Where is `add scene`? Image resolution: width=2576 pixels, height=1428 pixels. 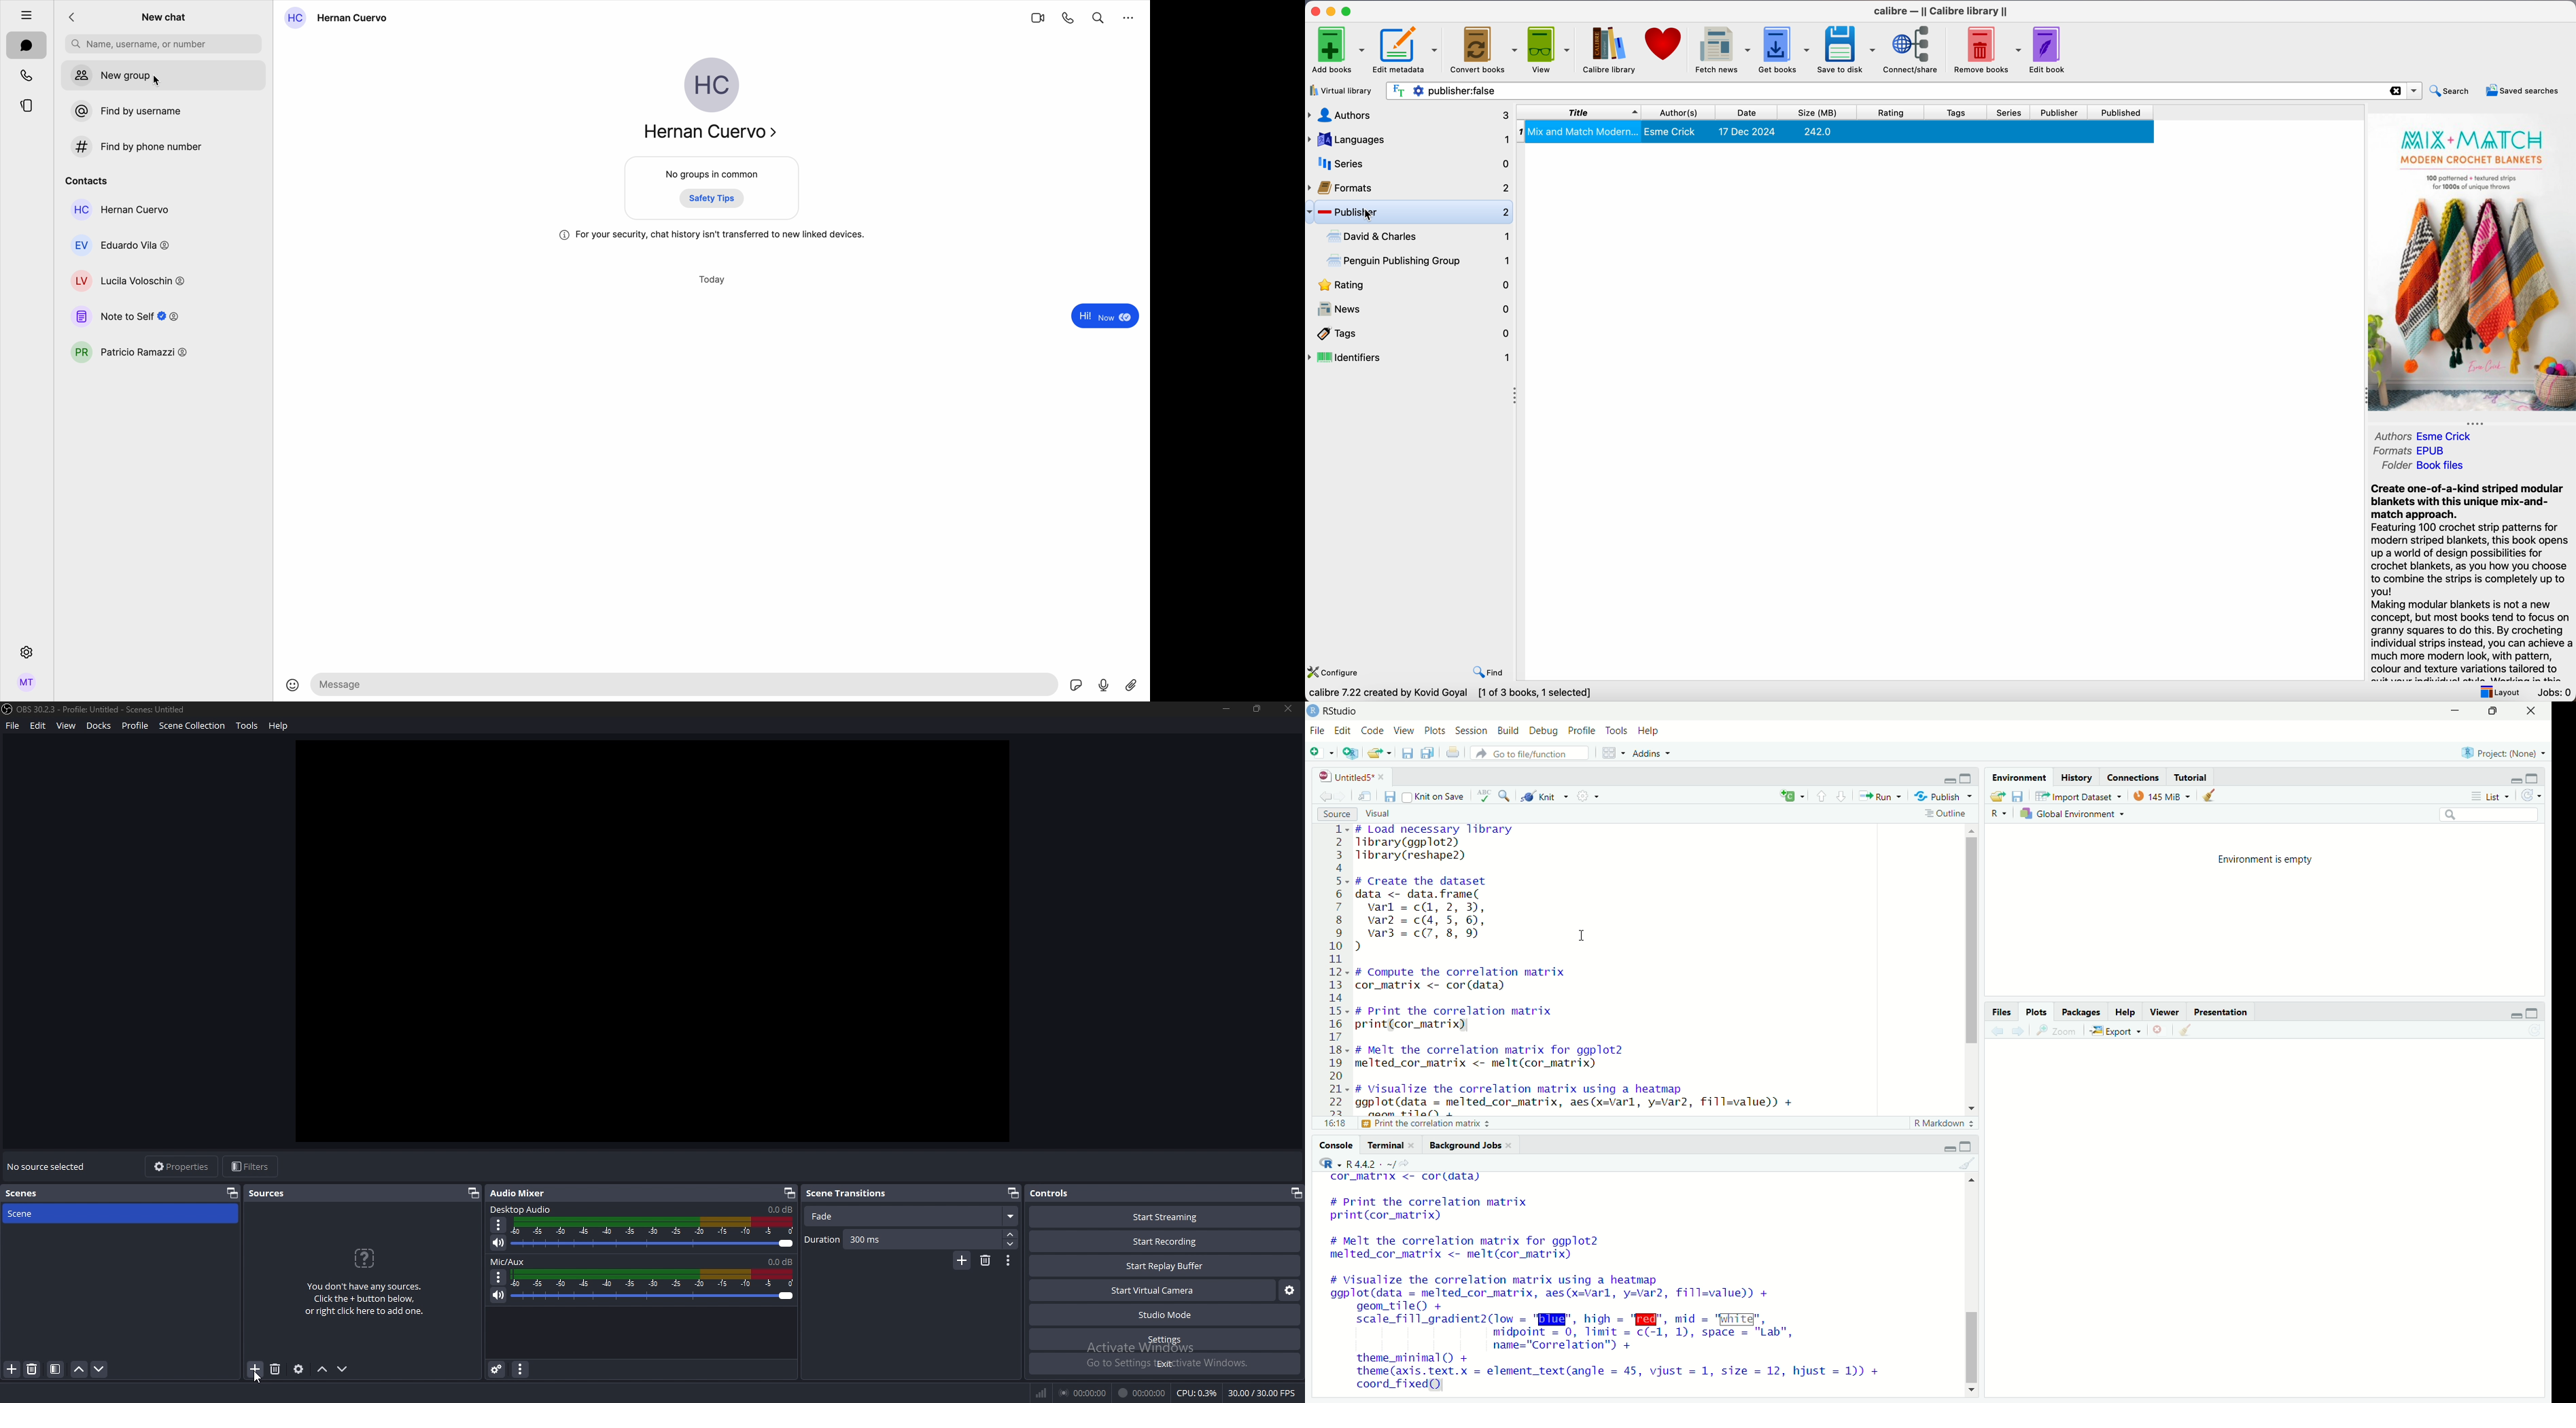
add scene is located at coordinates (13, 1370).